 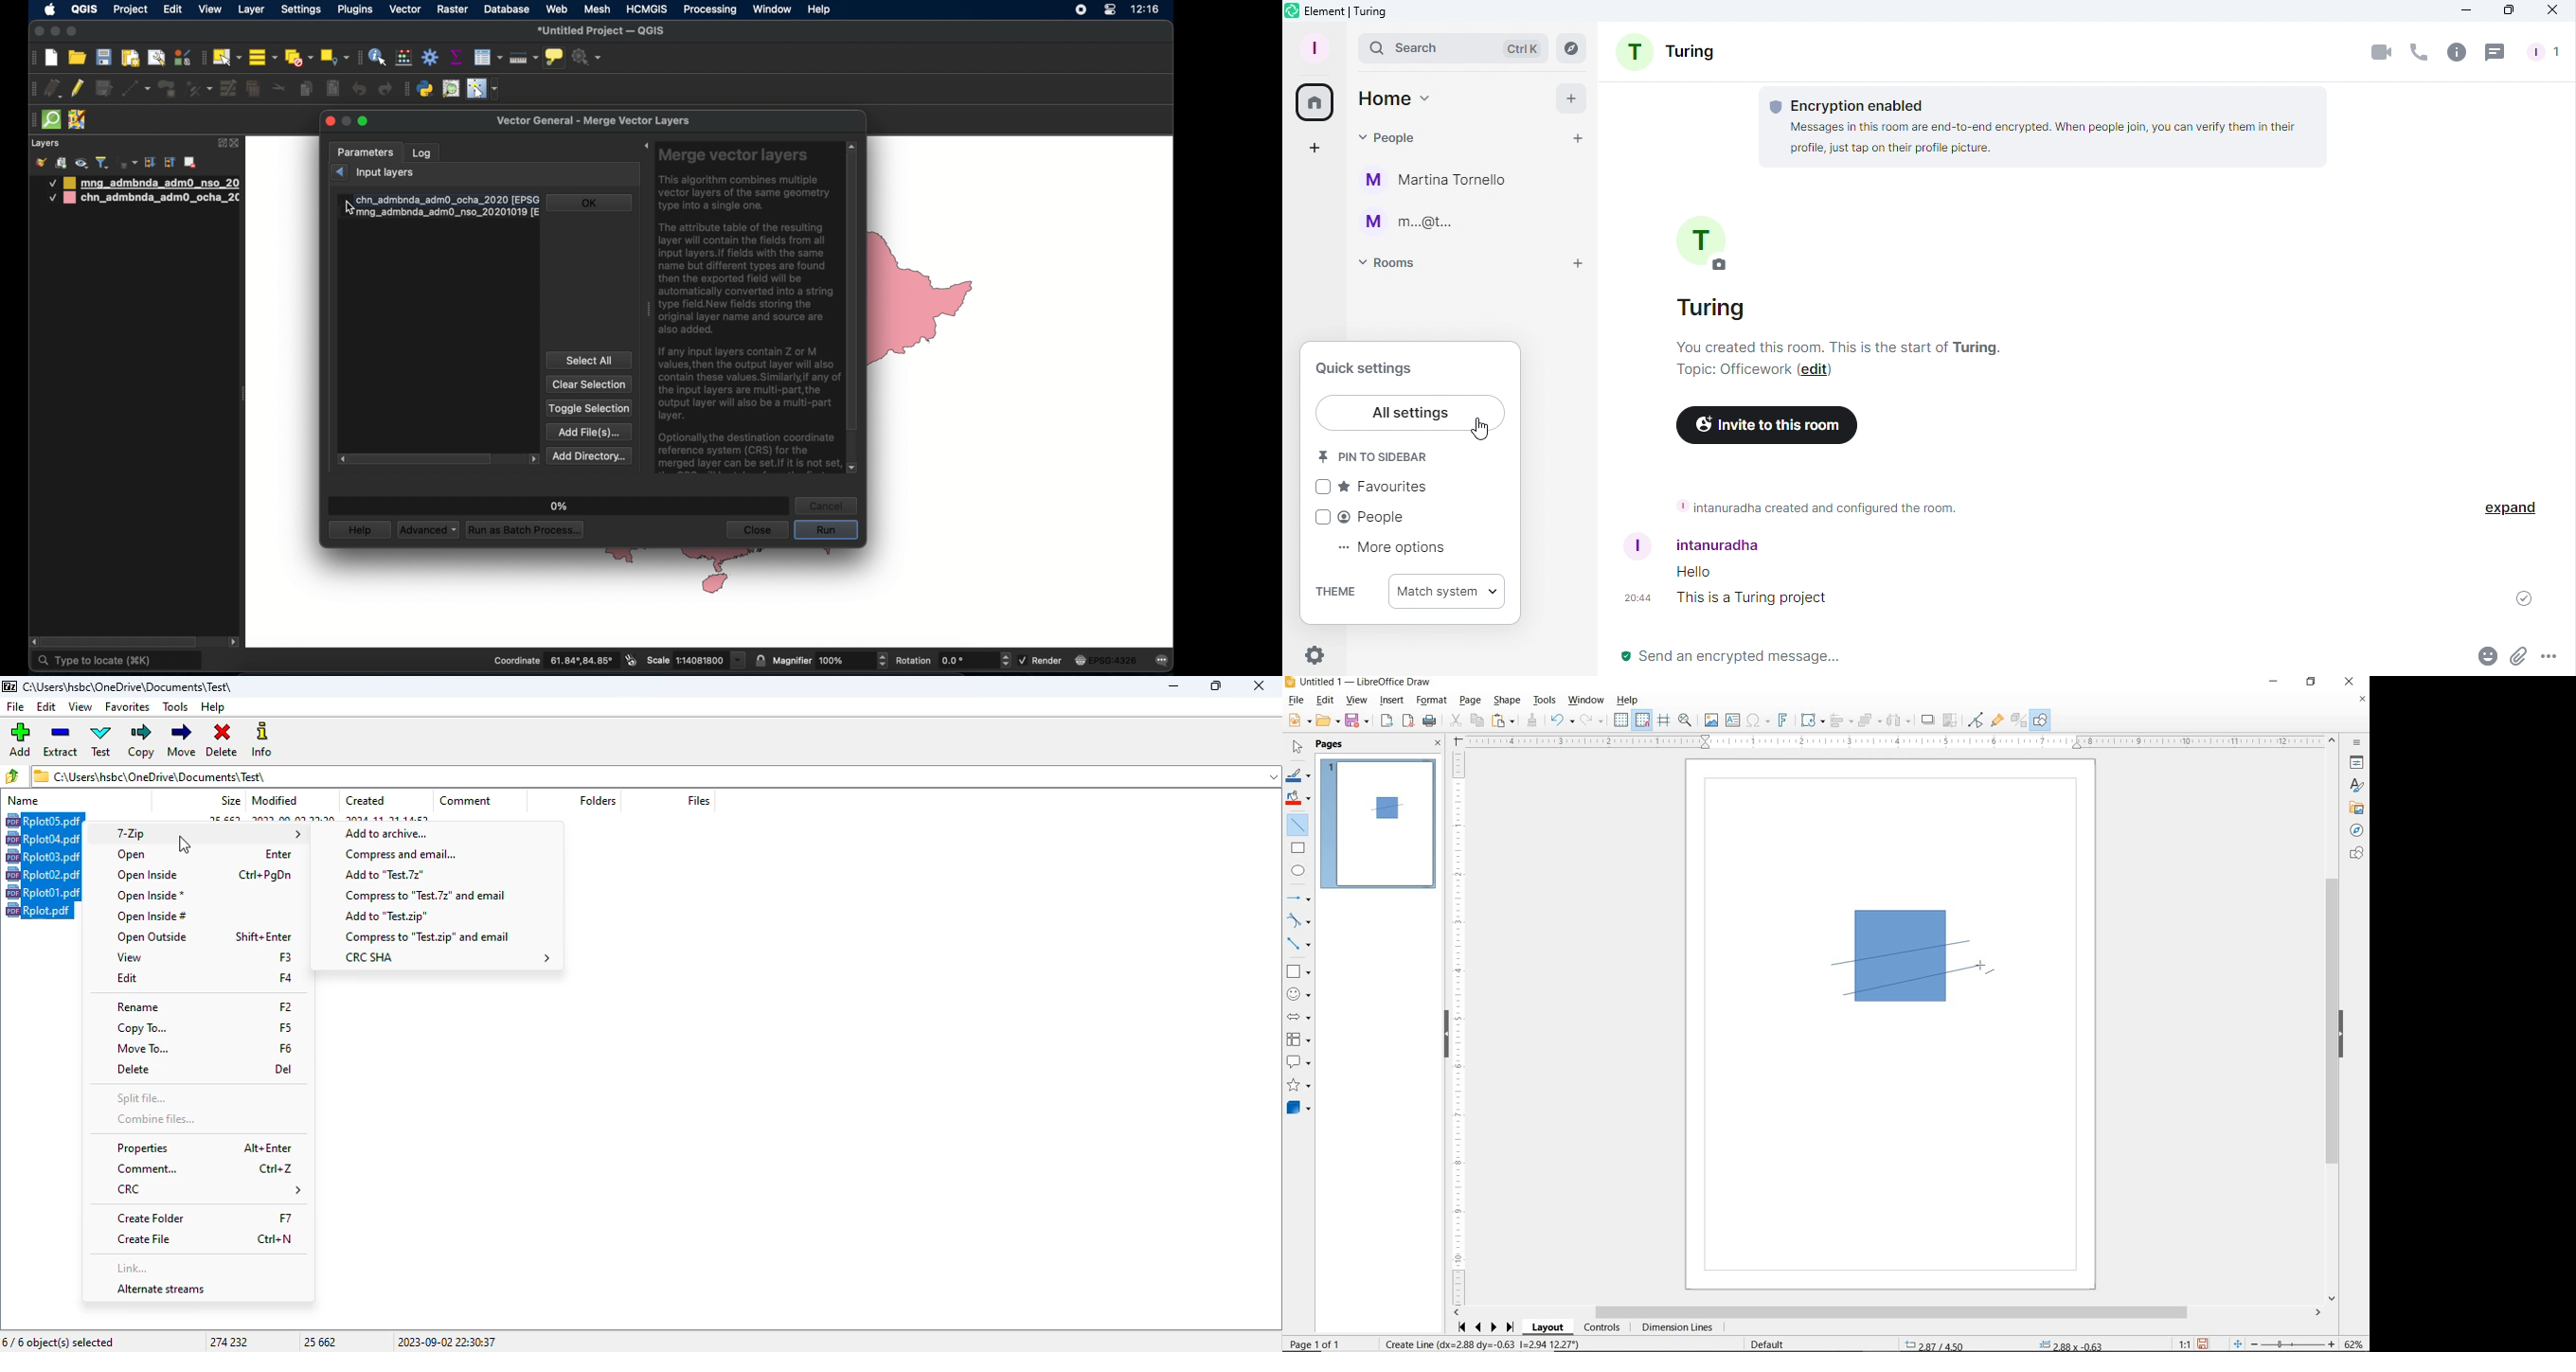 What do you see at coordinates (2342, 1035) in the screenshot?
I see `HIDE` at bounding box center [2342, 1035].